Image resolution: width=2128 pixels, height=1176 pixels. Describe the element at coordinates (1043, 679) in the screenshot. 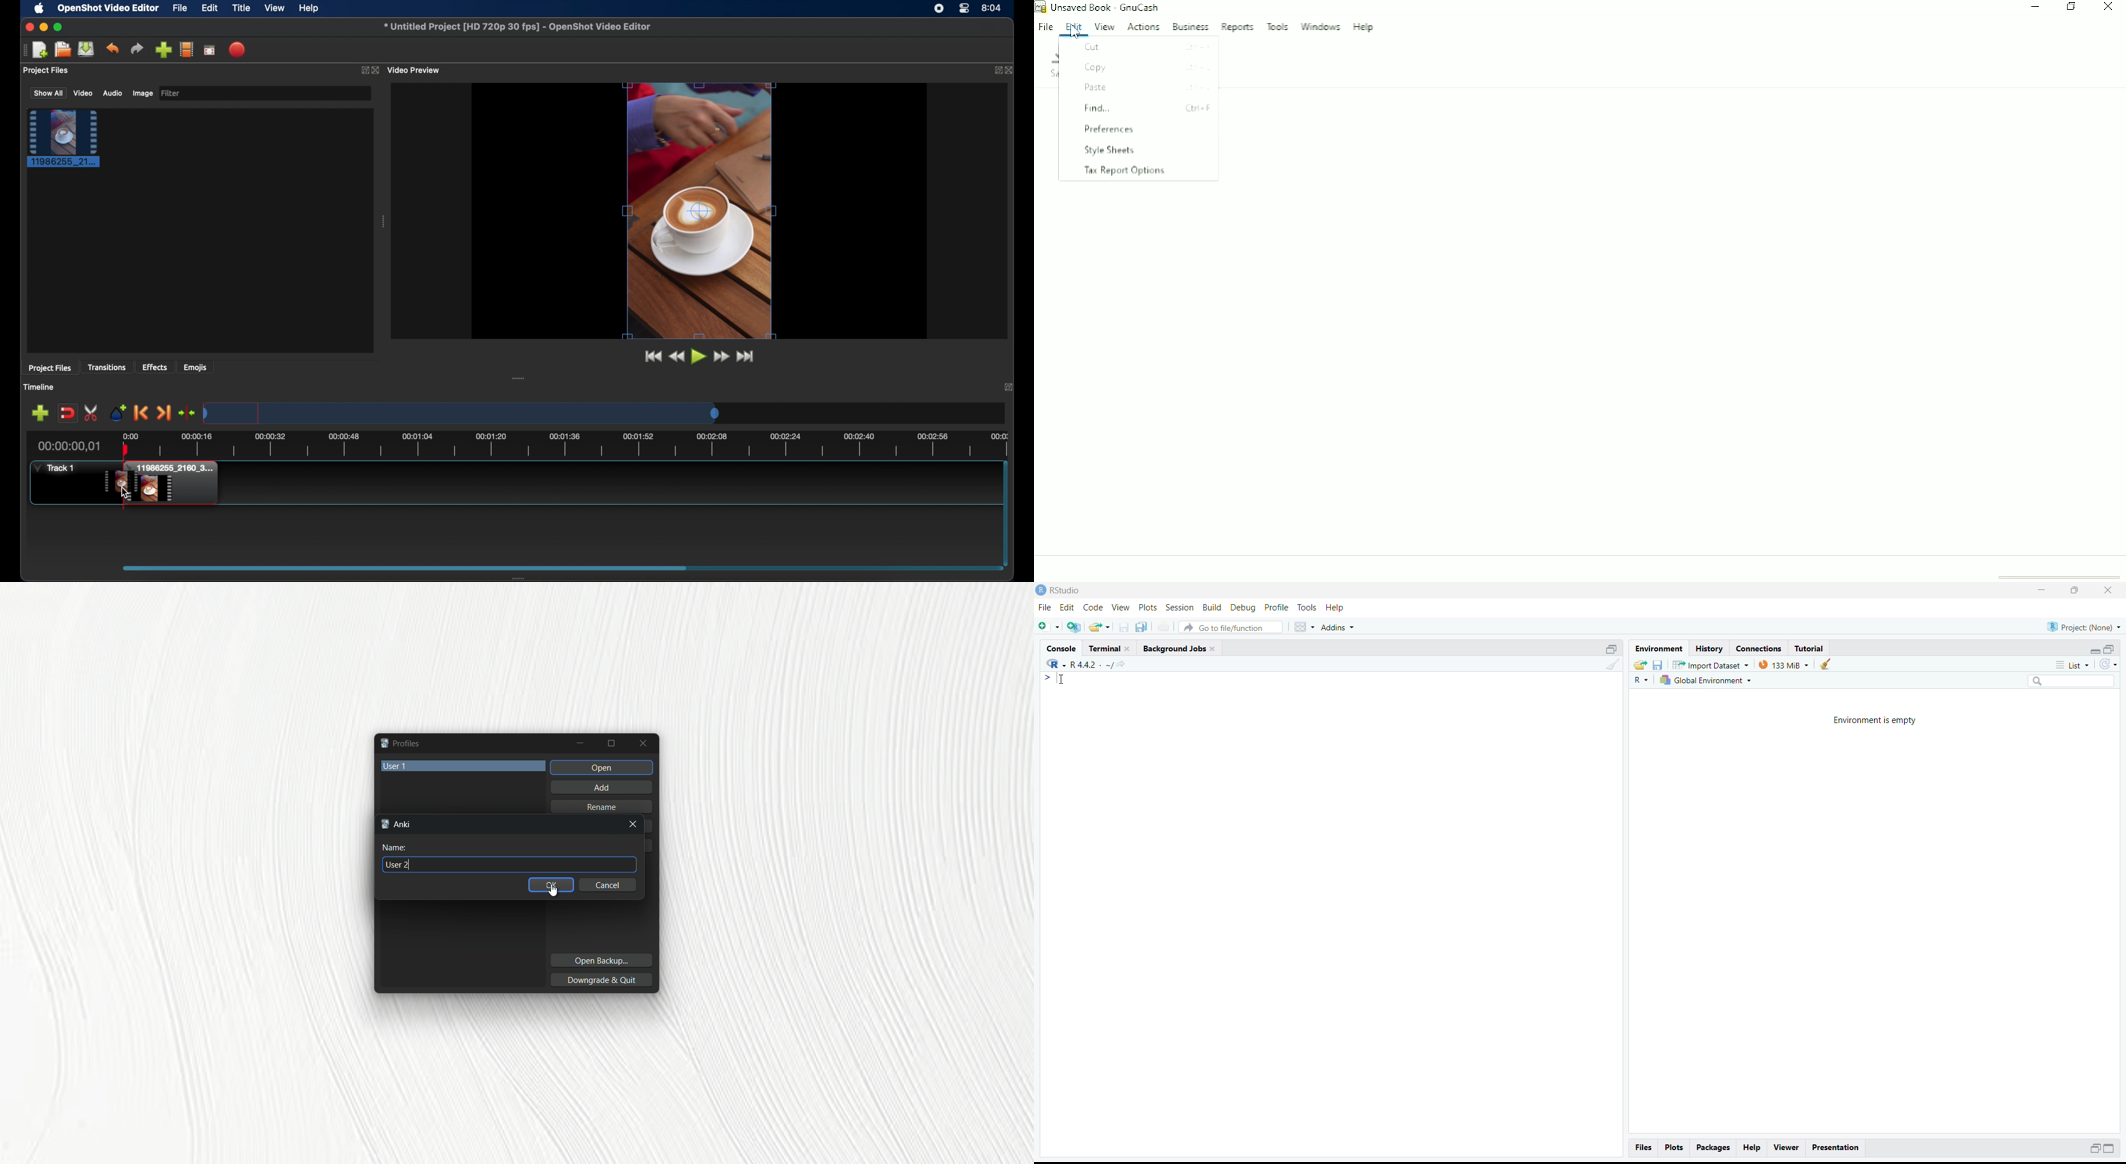

I see `> ` at that location.